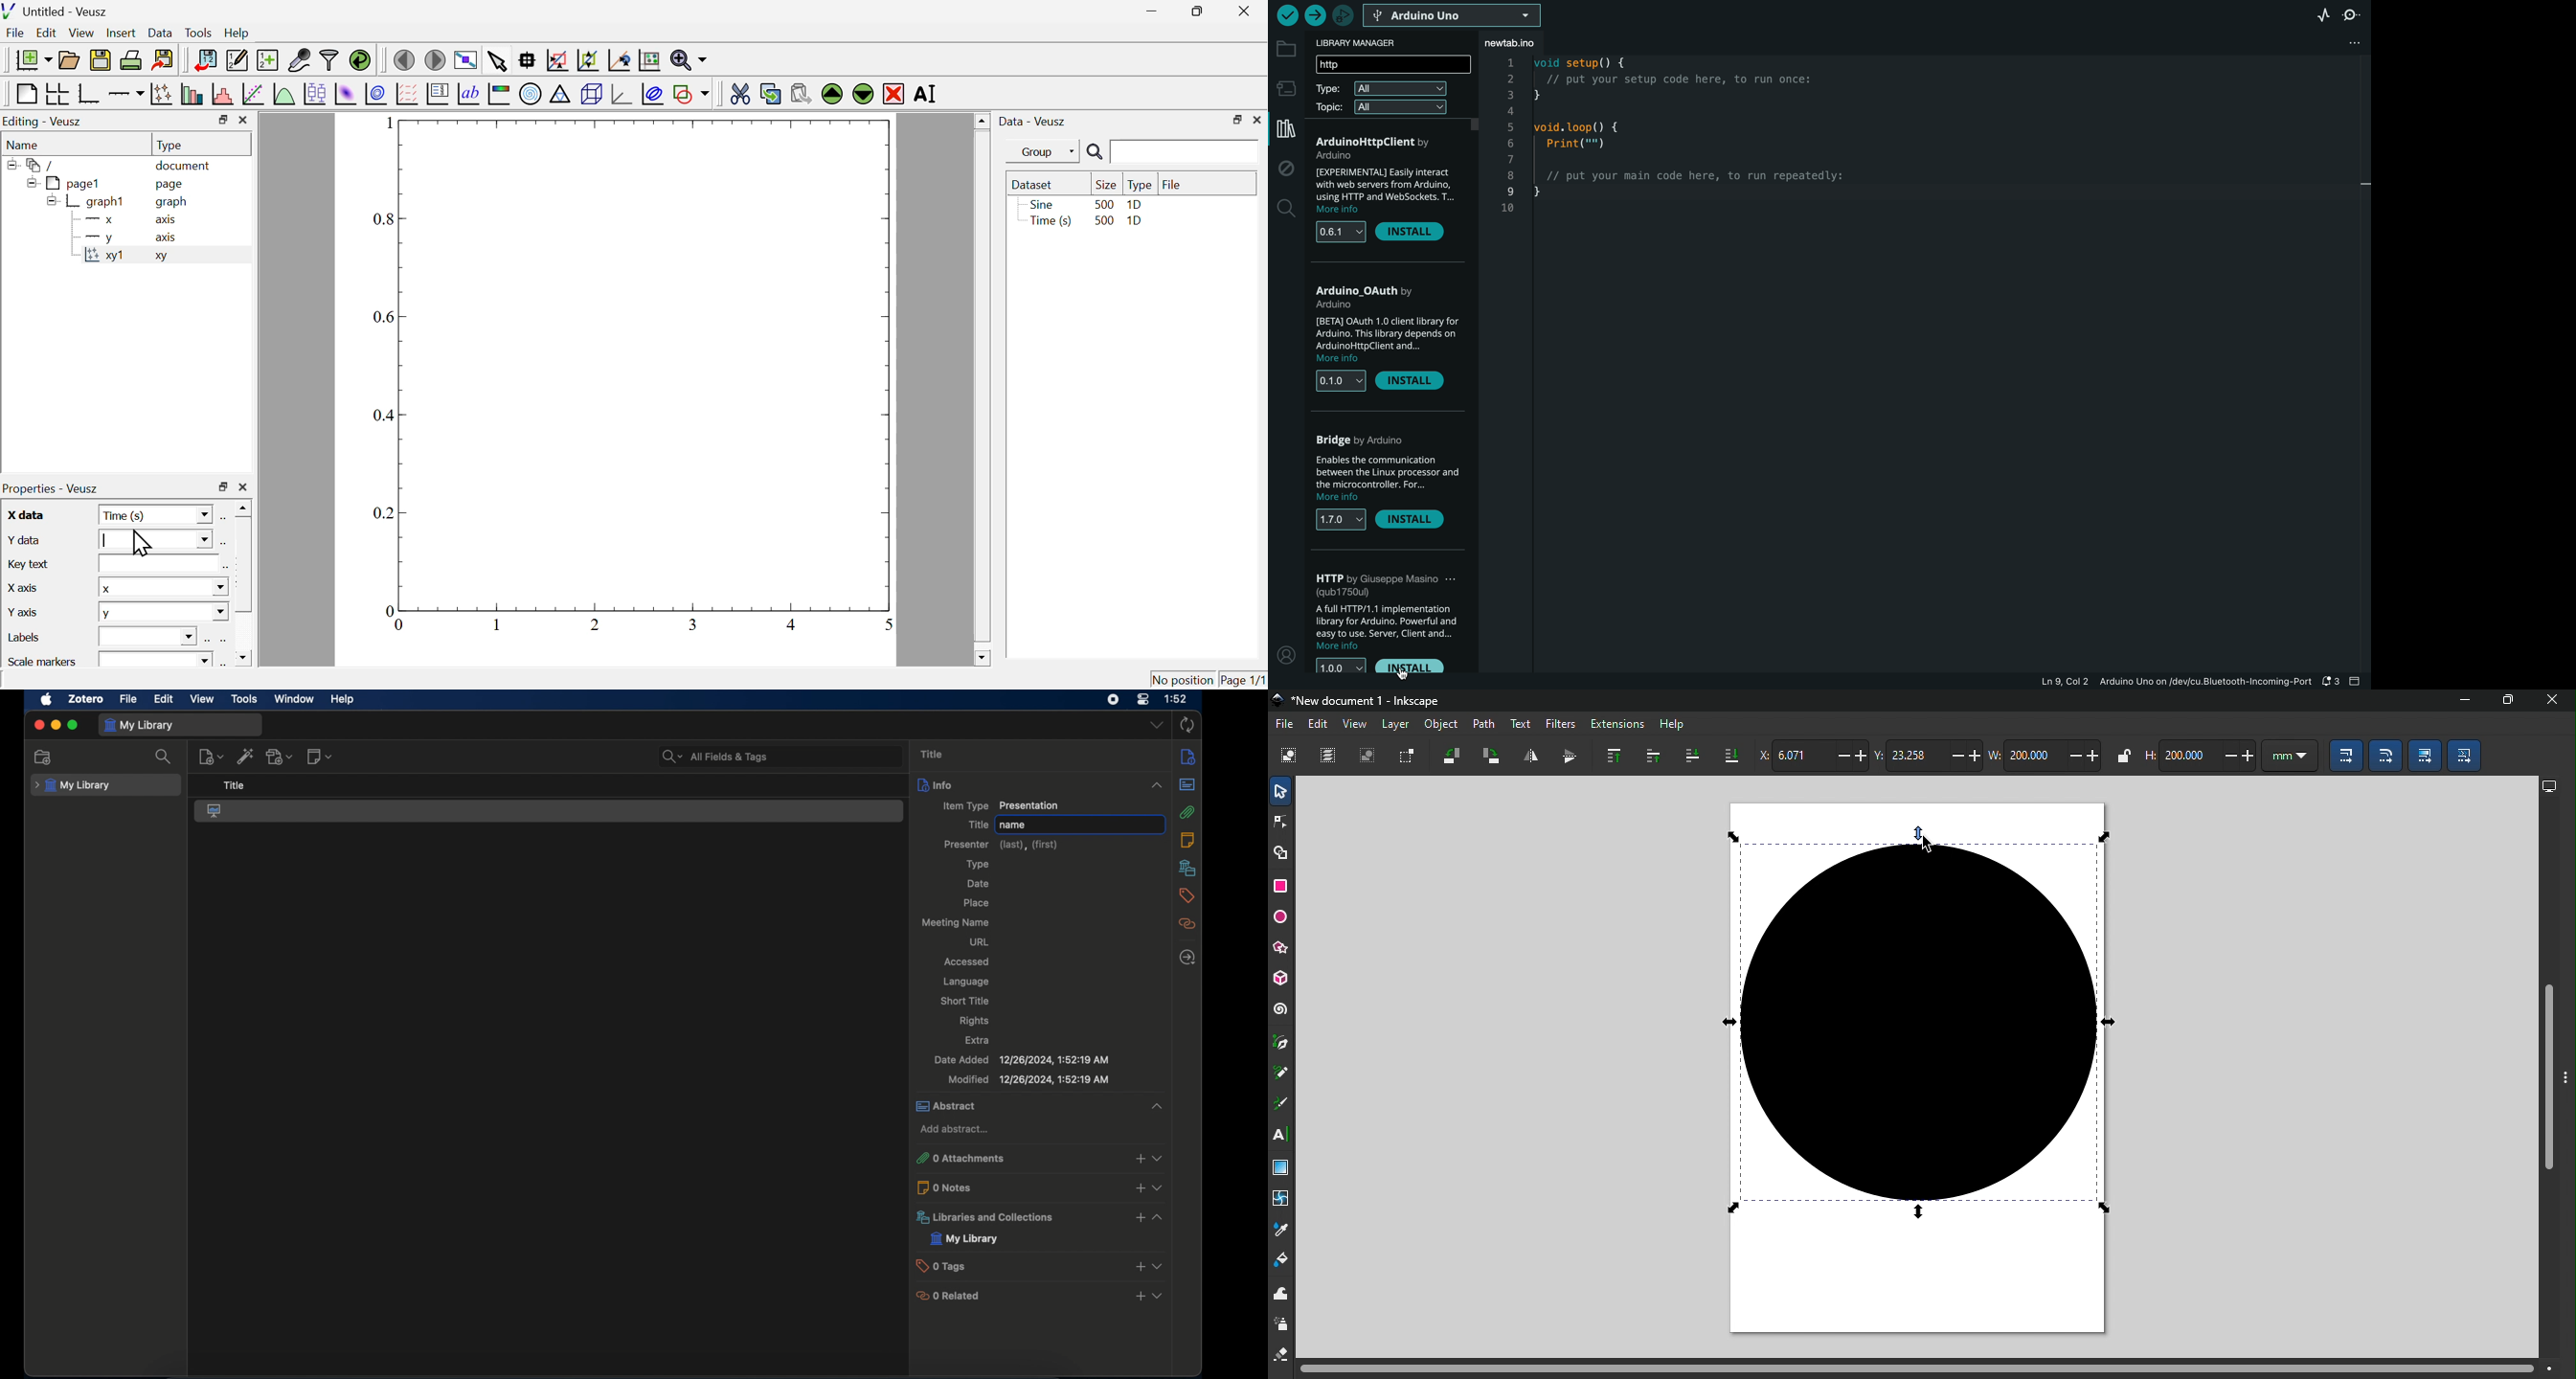 This screenshot has height=1400, width=2576. I want to click on file information, so click(2160, 681).